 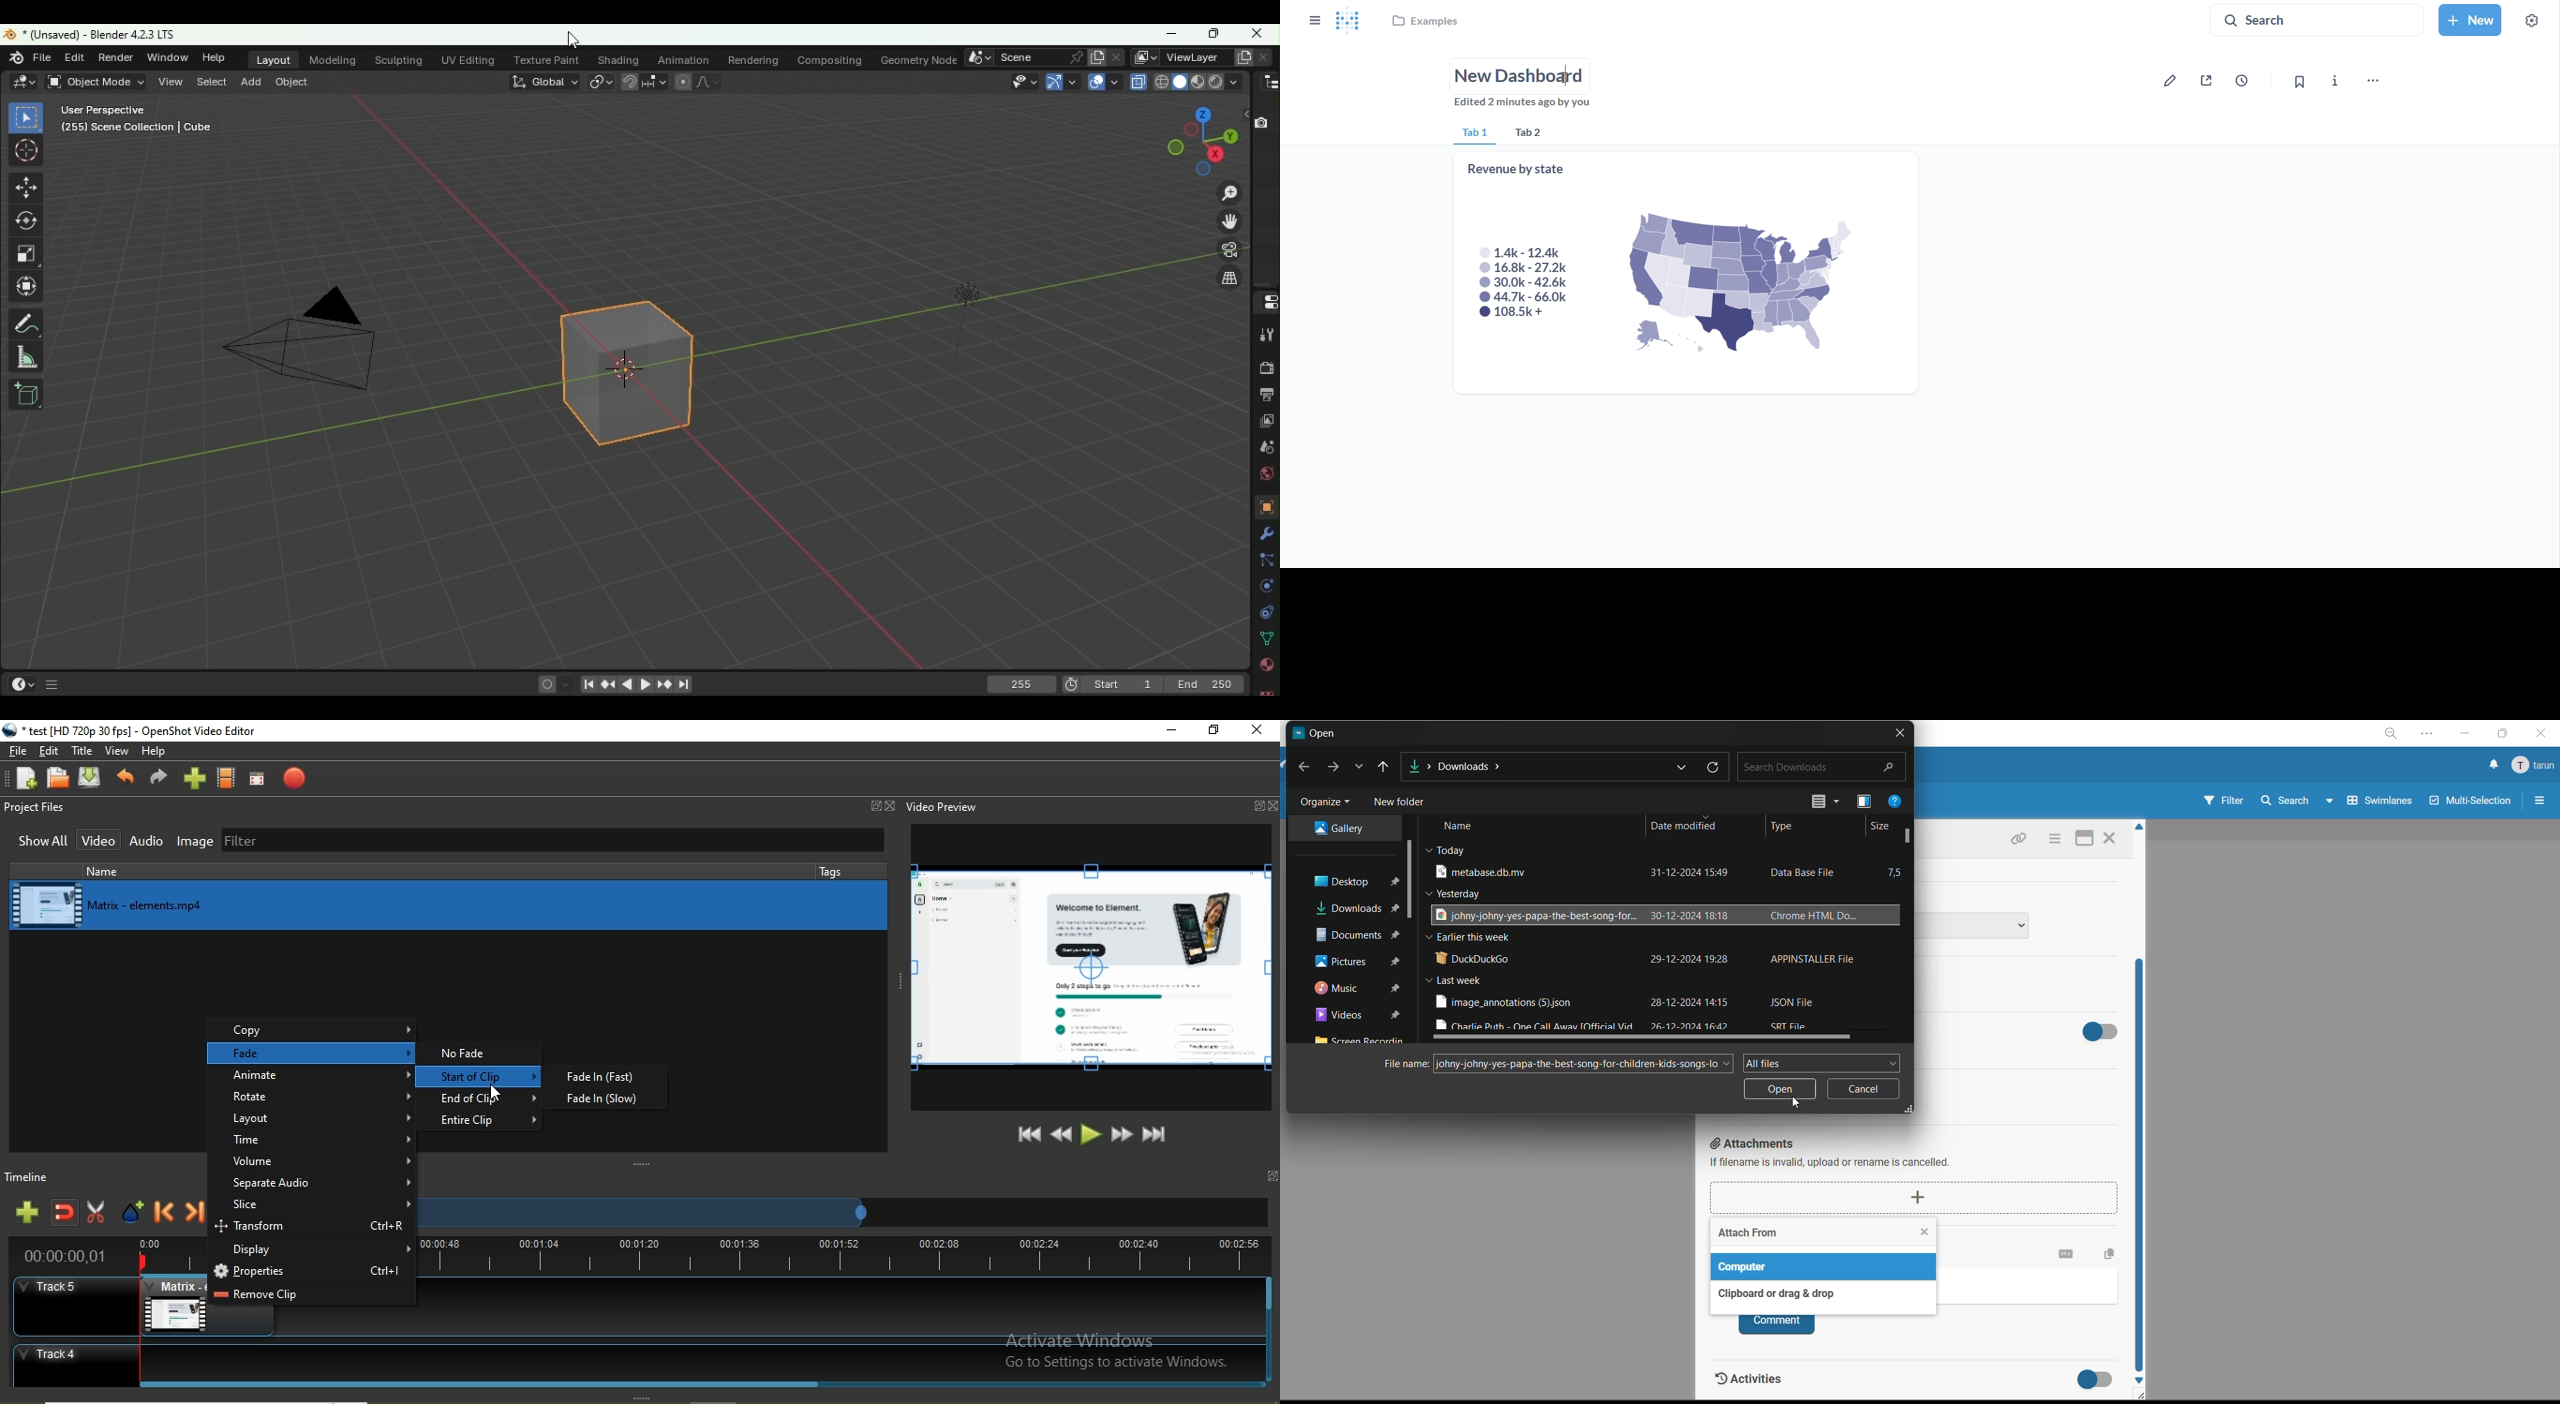 What do you see at coordinates (313, 1229) in the screenshot?
I see `transform` at bounding box center [313, 1229].